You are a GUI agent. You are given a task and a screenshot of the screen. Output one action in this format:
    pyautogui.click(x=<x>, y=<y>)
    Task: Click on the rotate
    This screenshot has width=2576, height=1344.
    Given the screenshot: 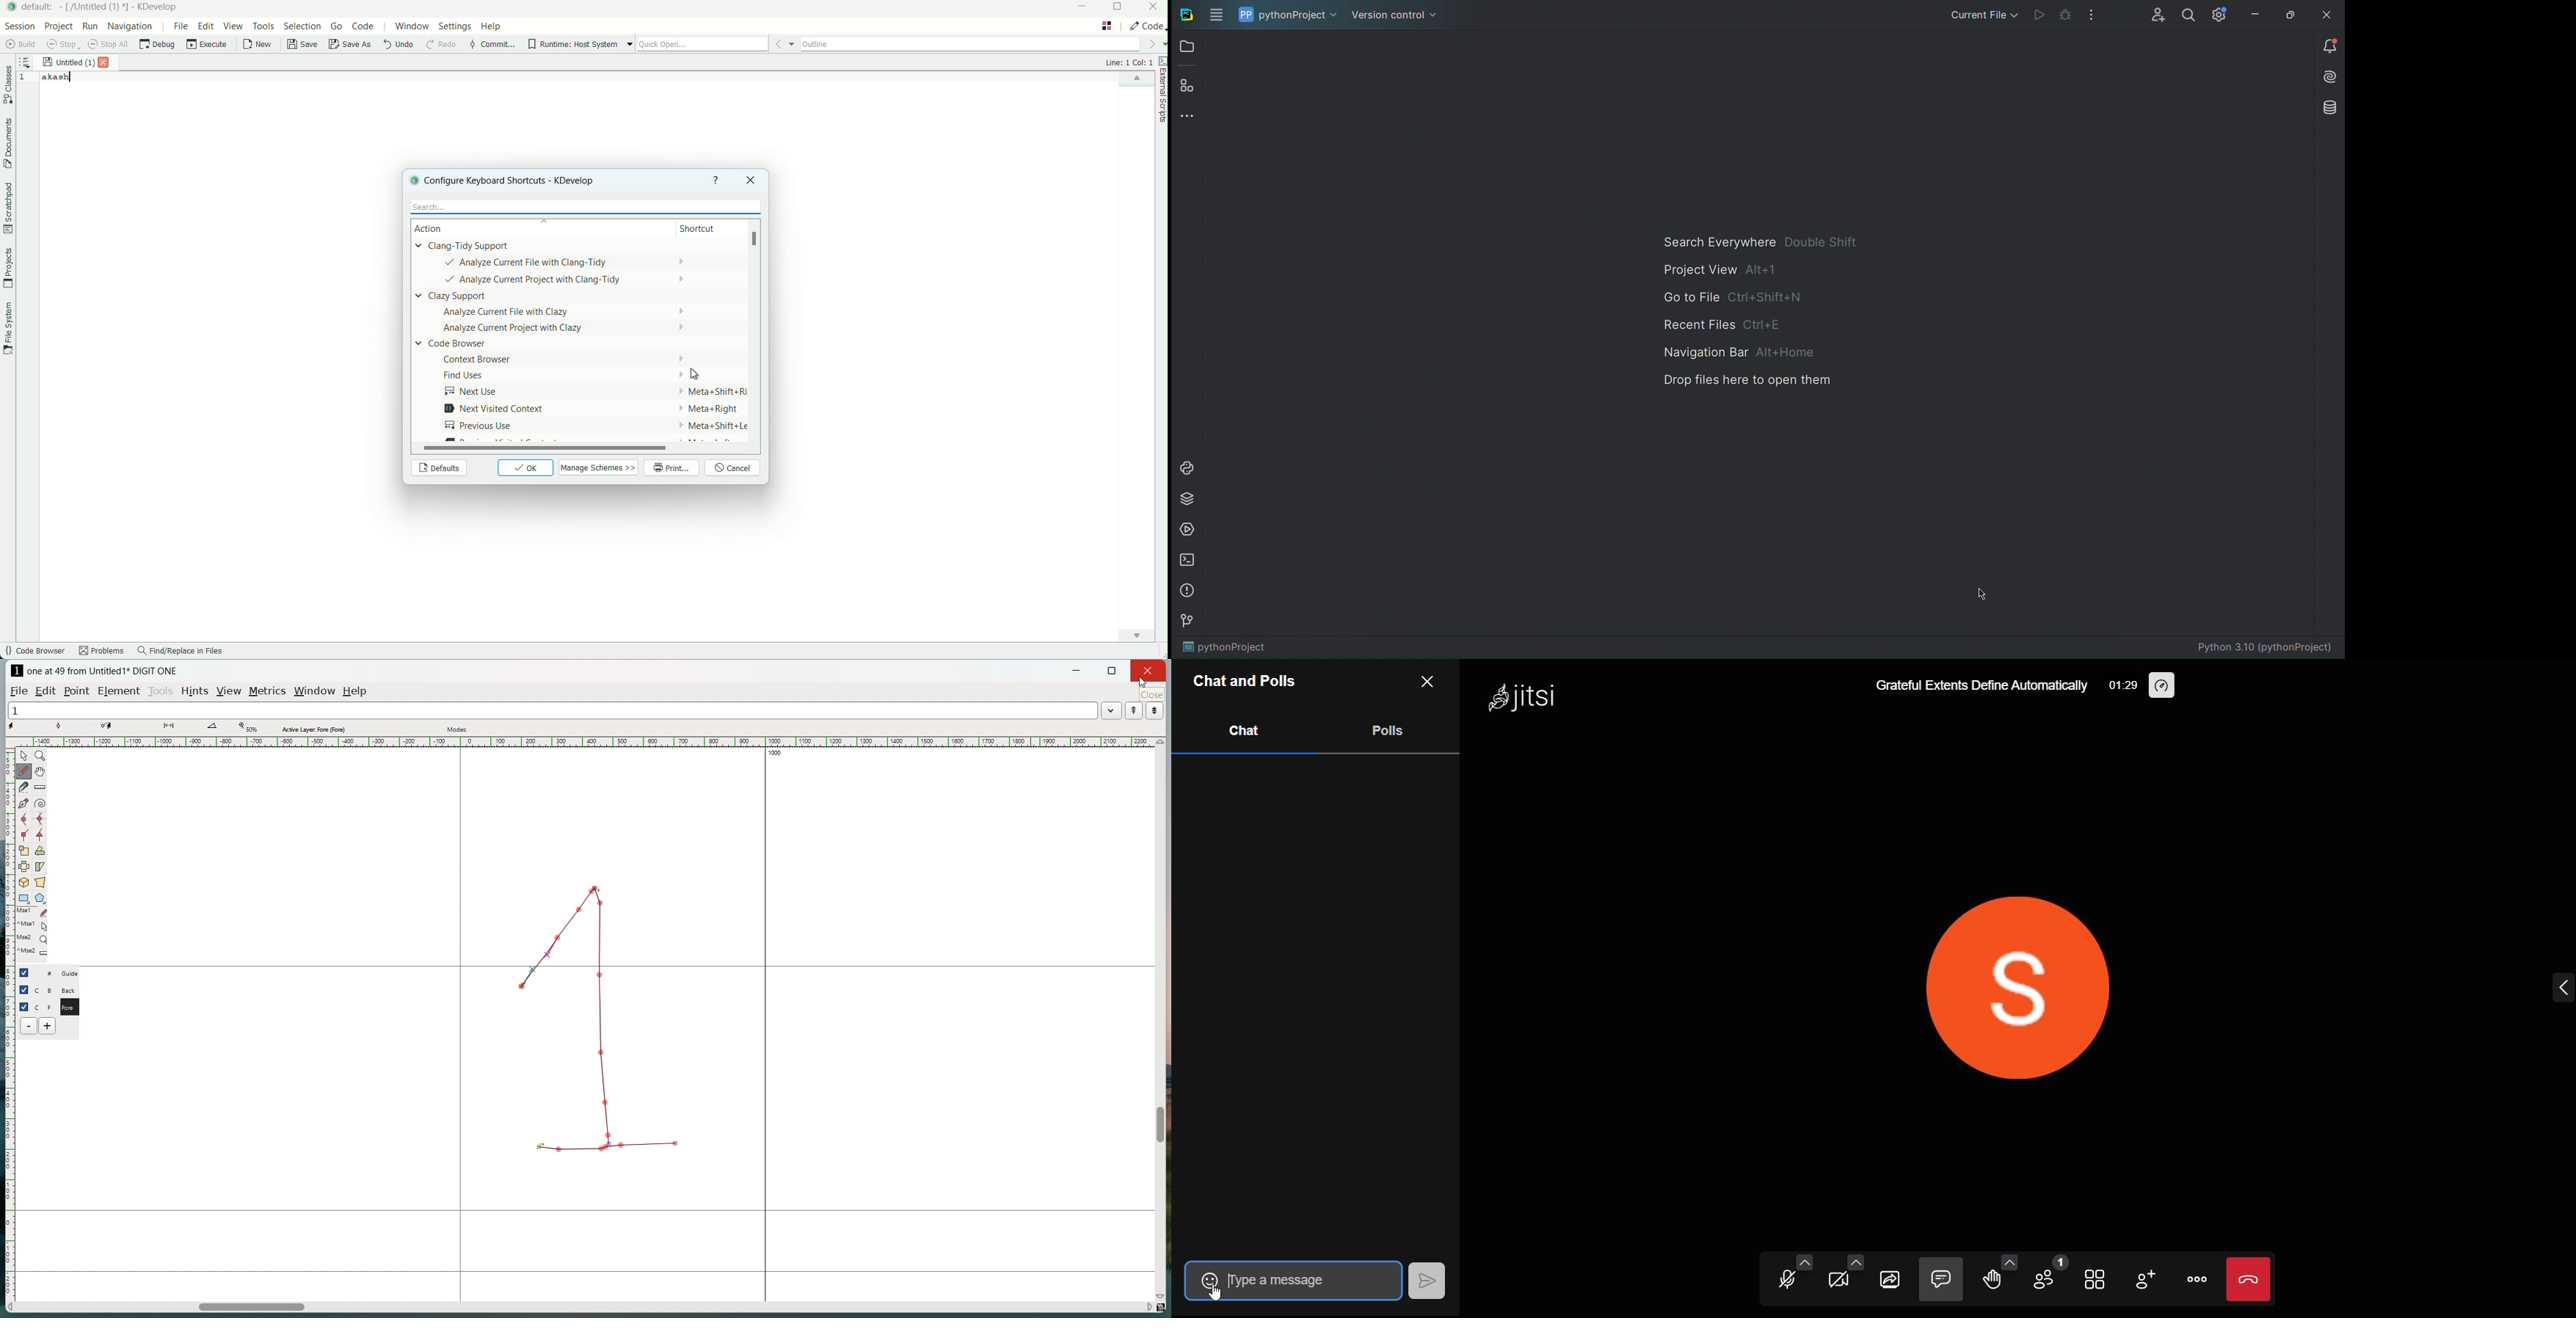 What is the action you would take?
    pyautogui.click(x=40, y=851)
    